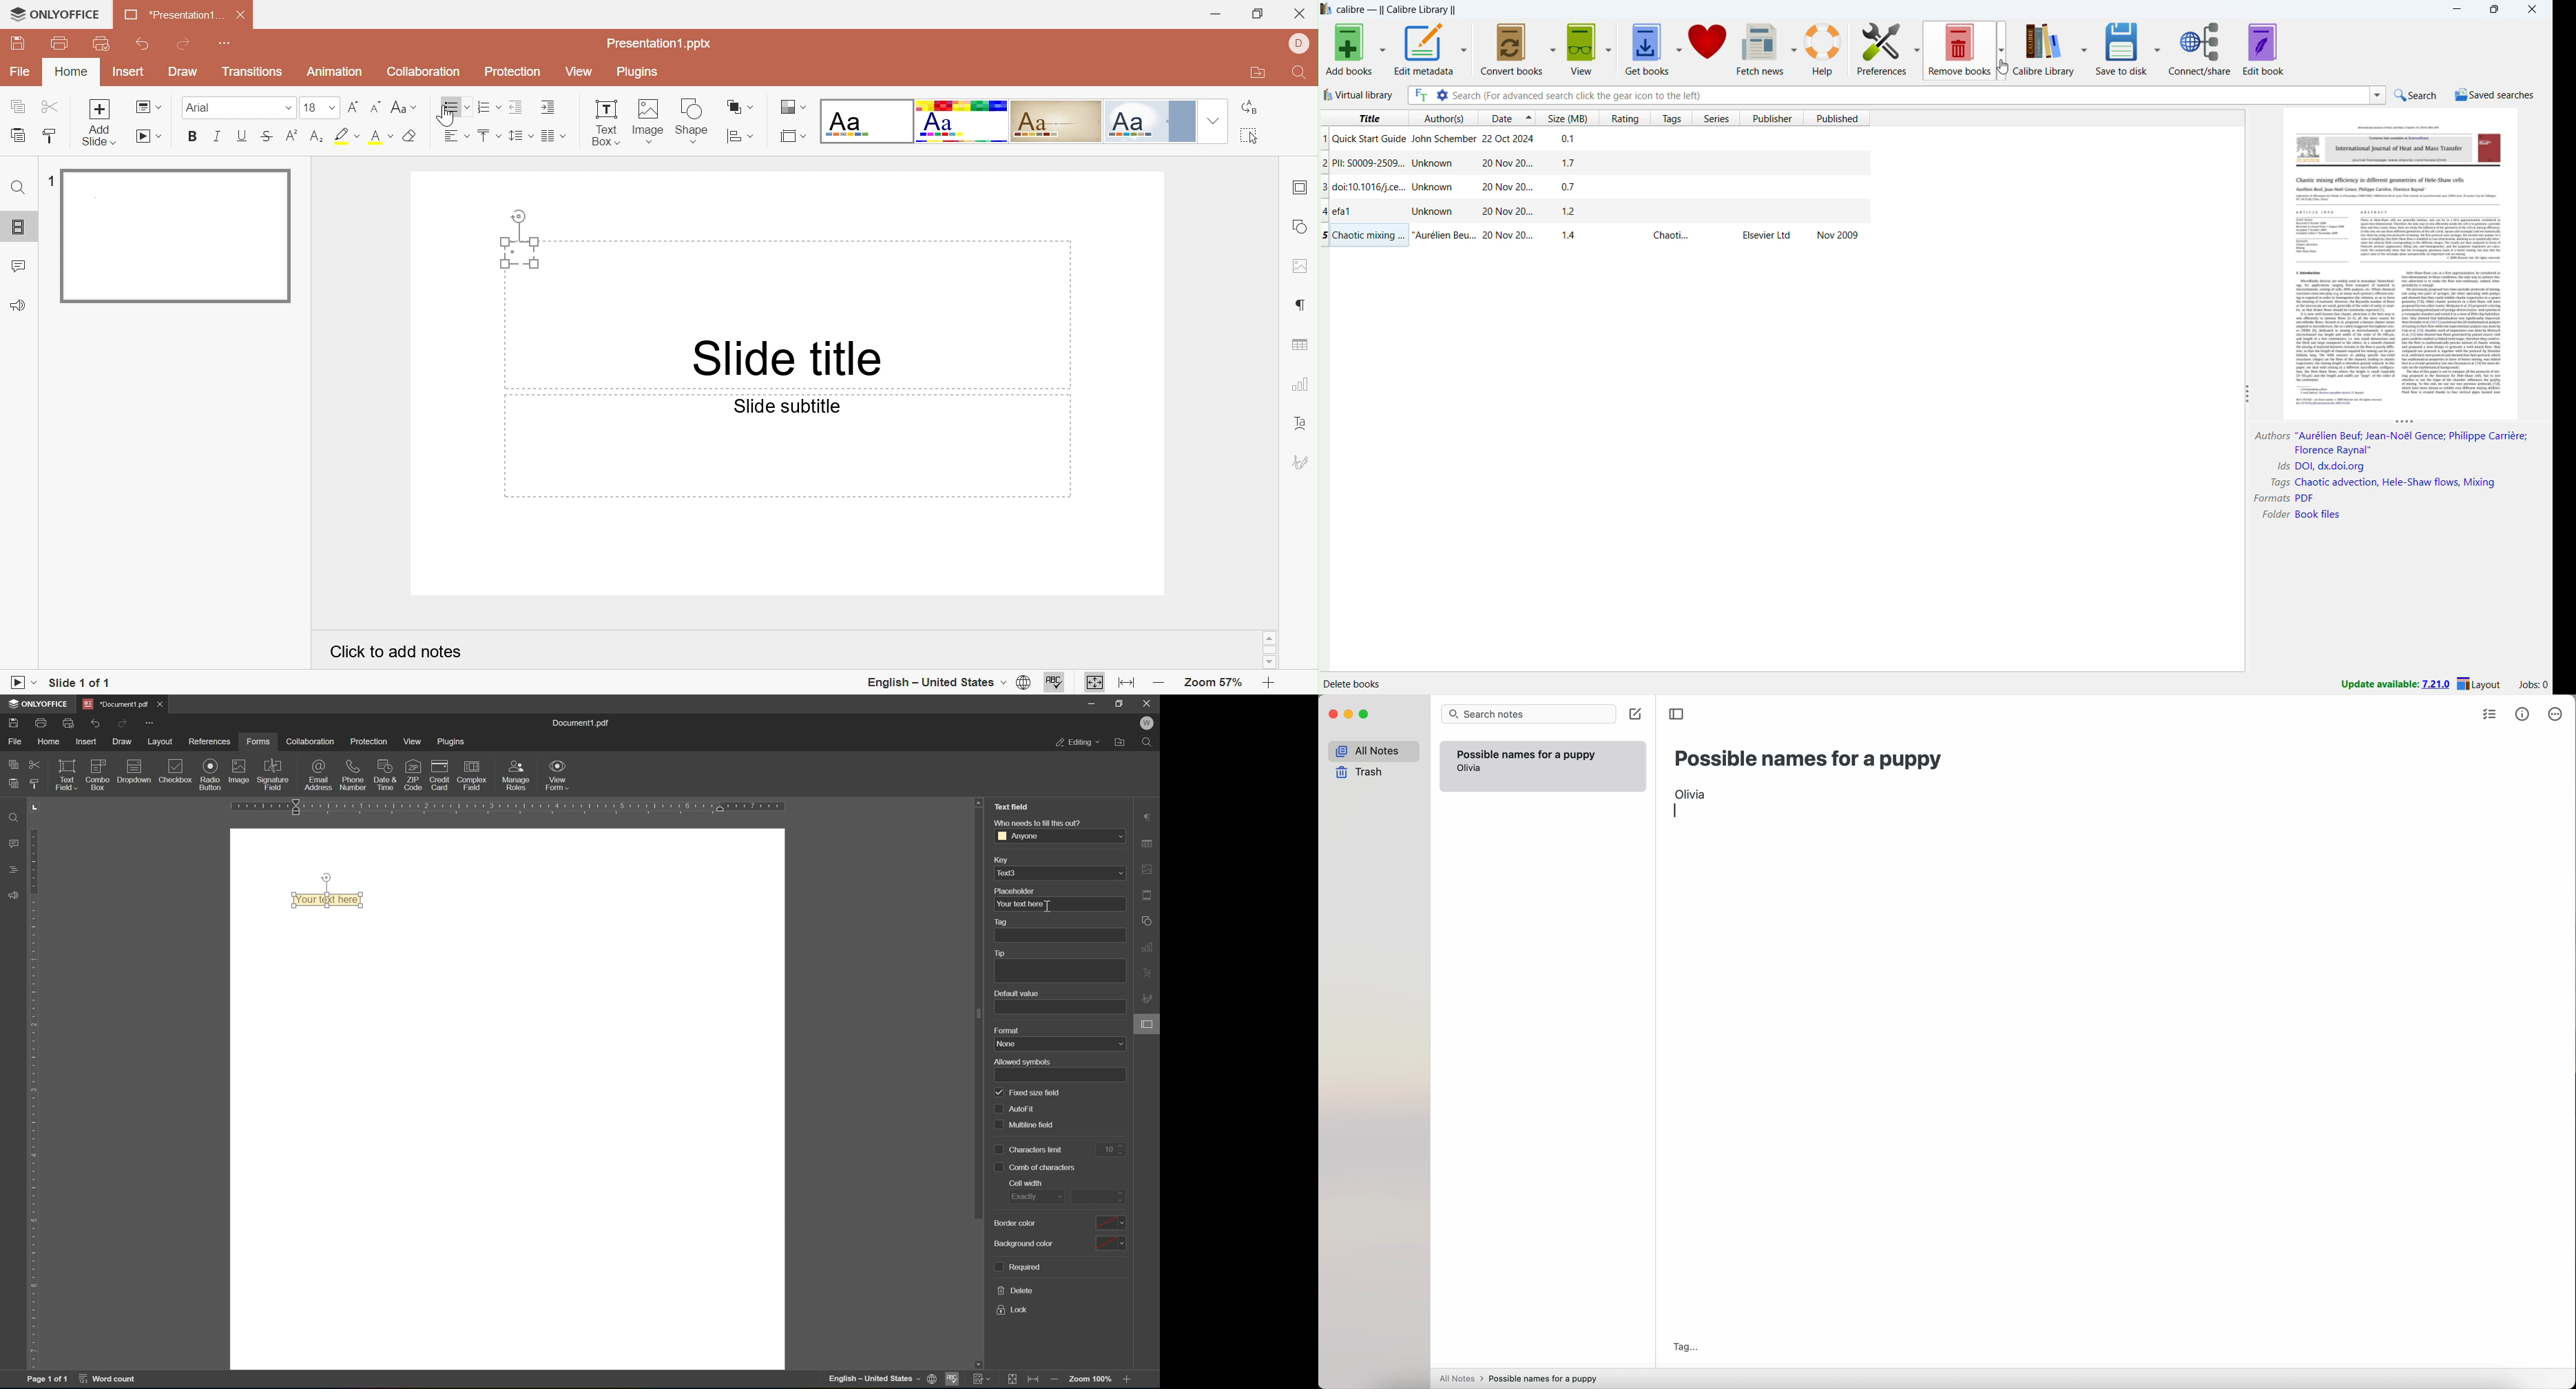  I want to click on Slide title, so click(787, 359).